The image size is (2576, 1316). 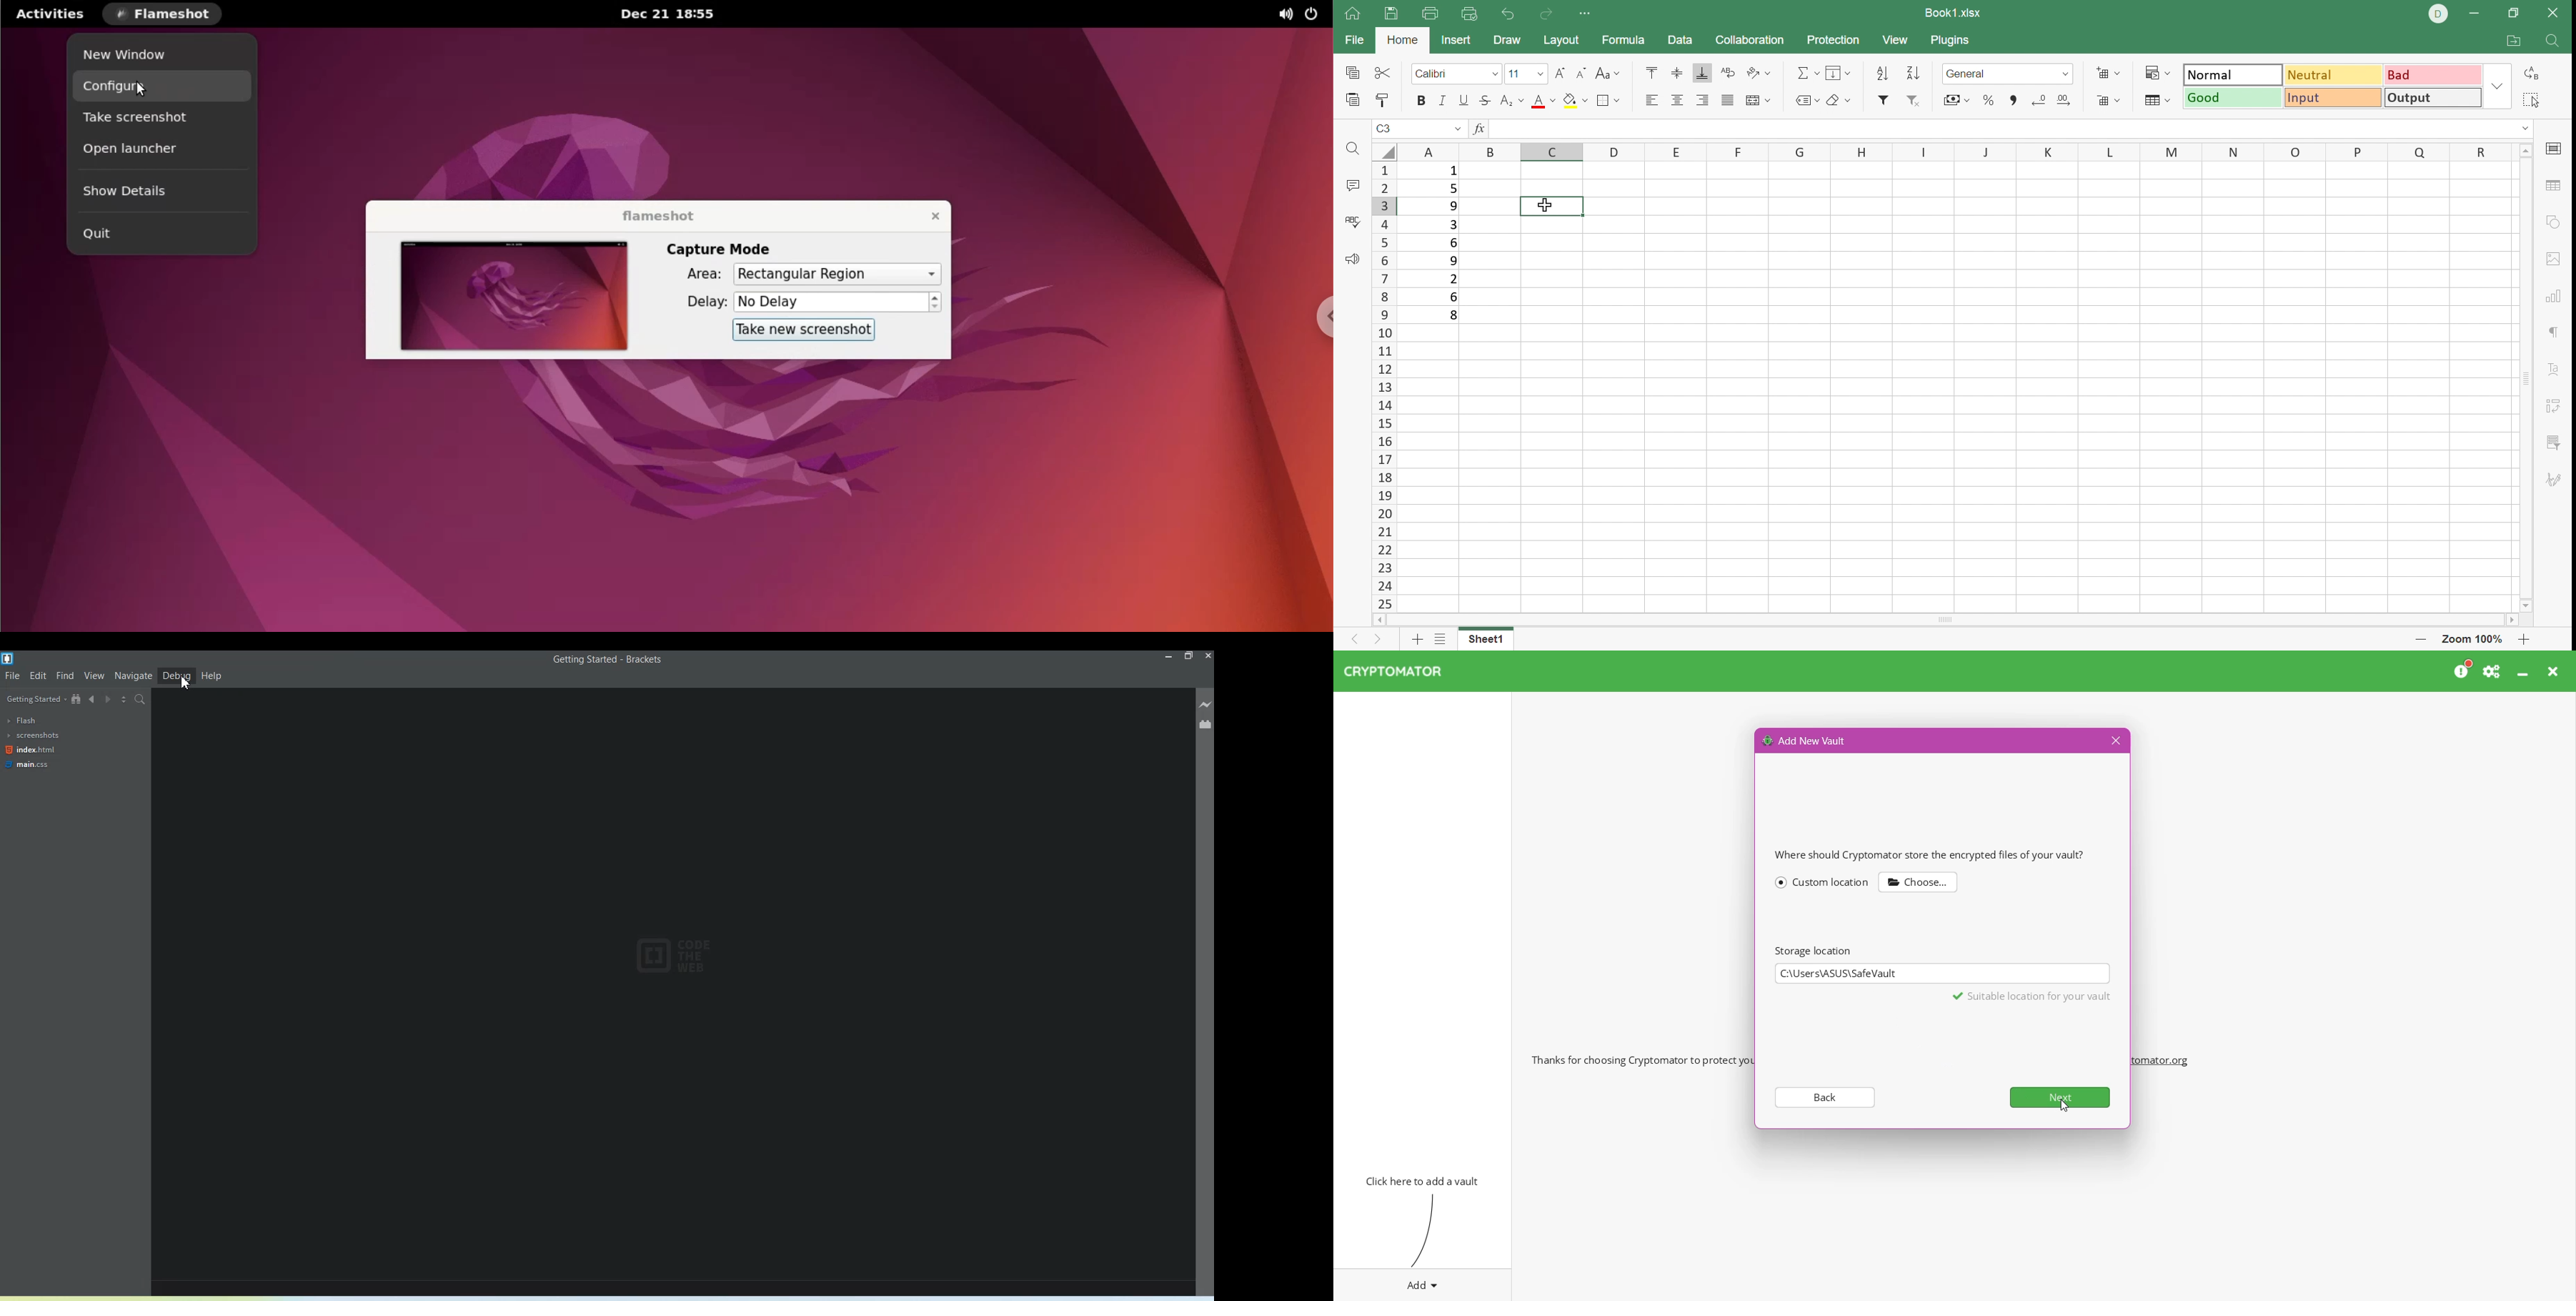 I want to click on Save, so click(x=1395, y=14).